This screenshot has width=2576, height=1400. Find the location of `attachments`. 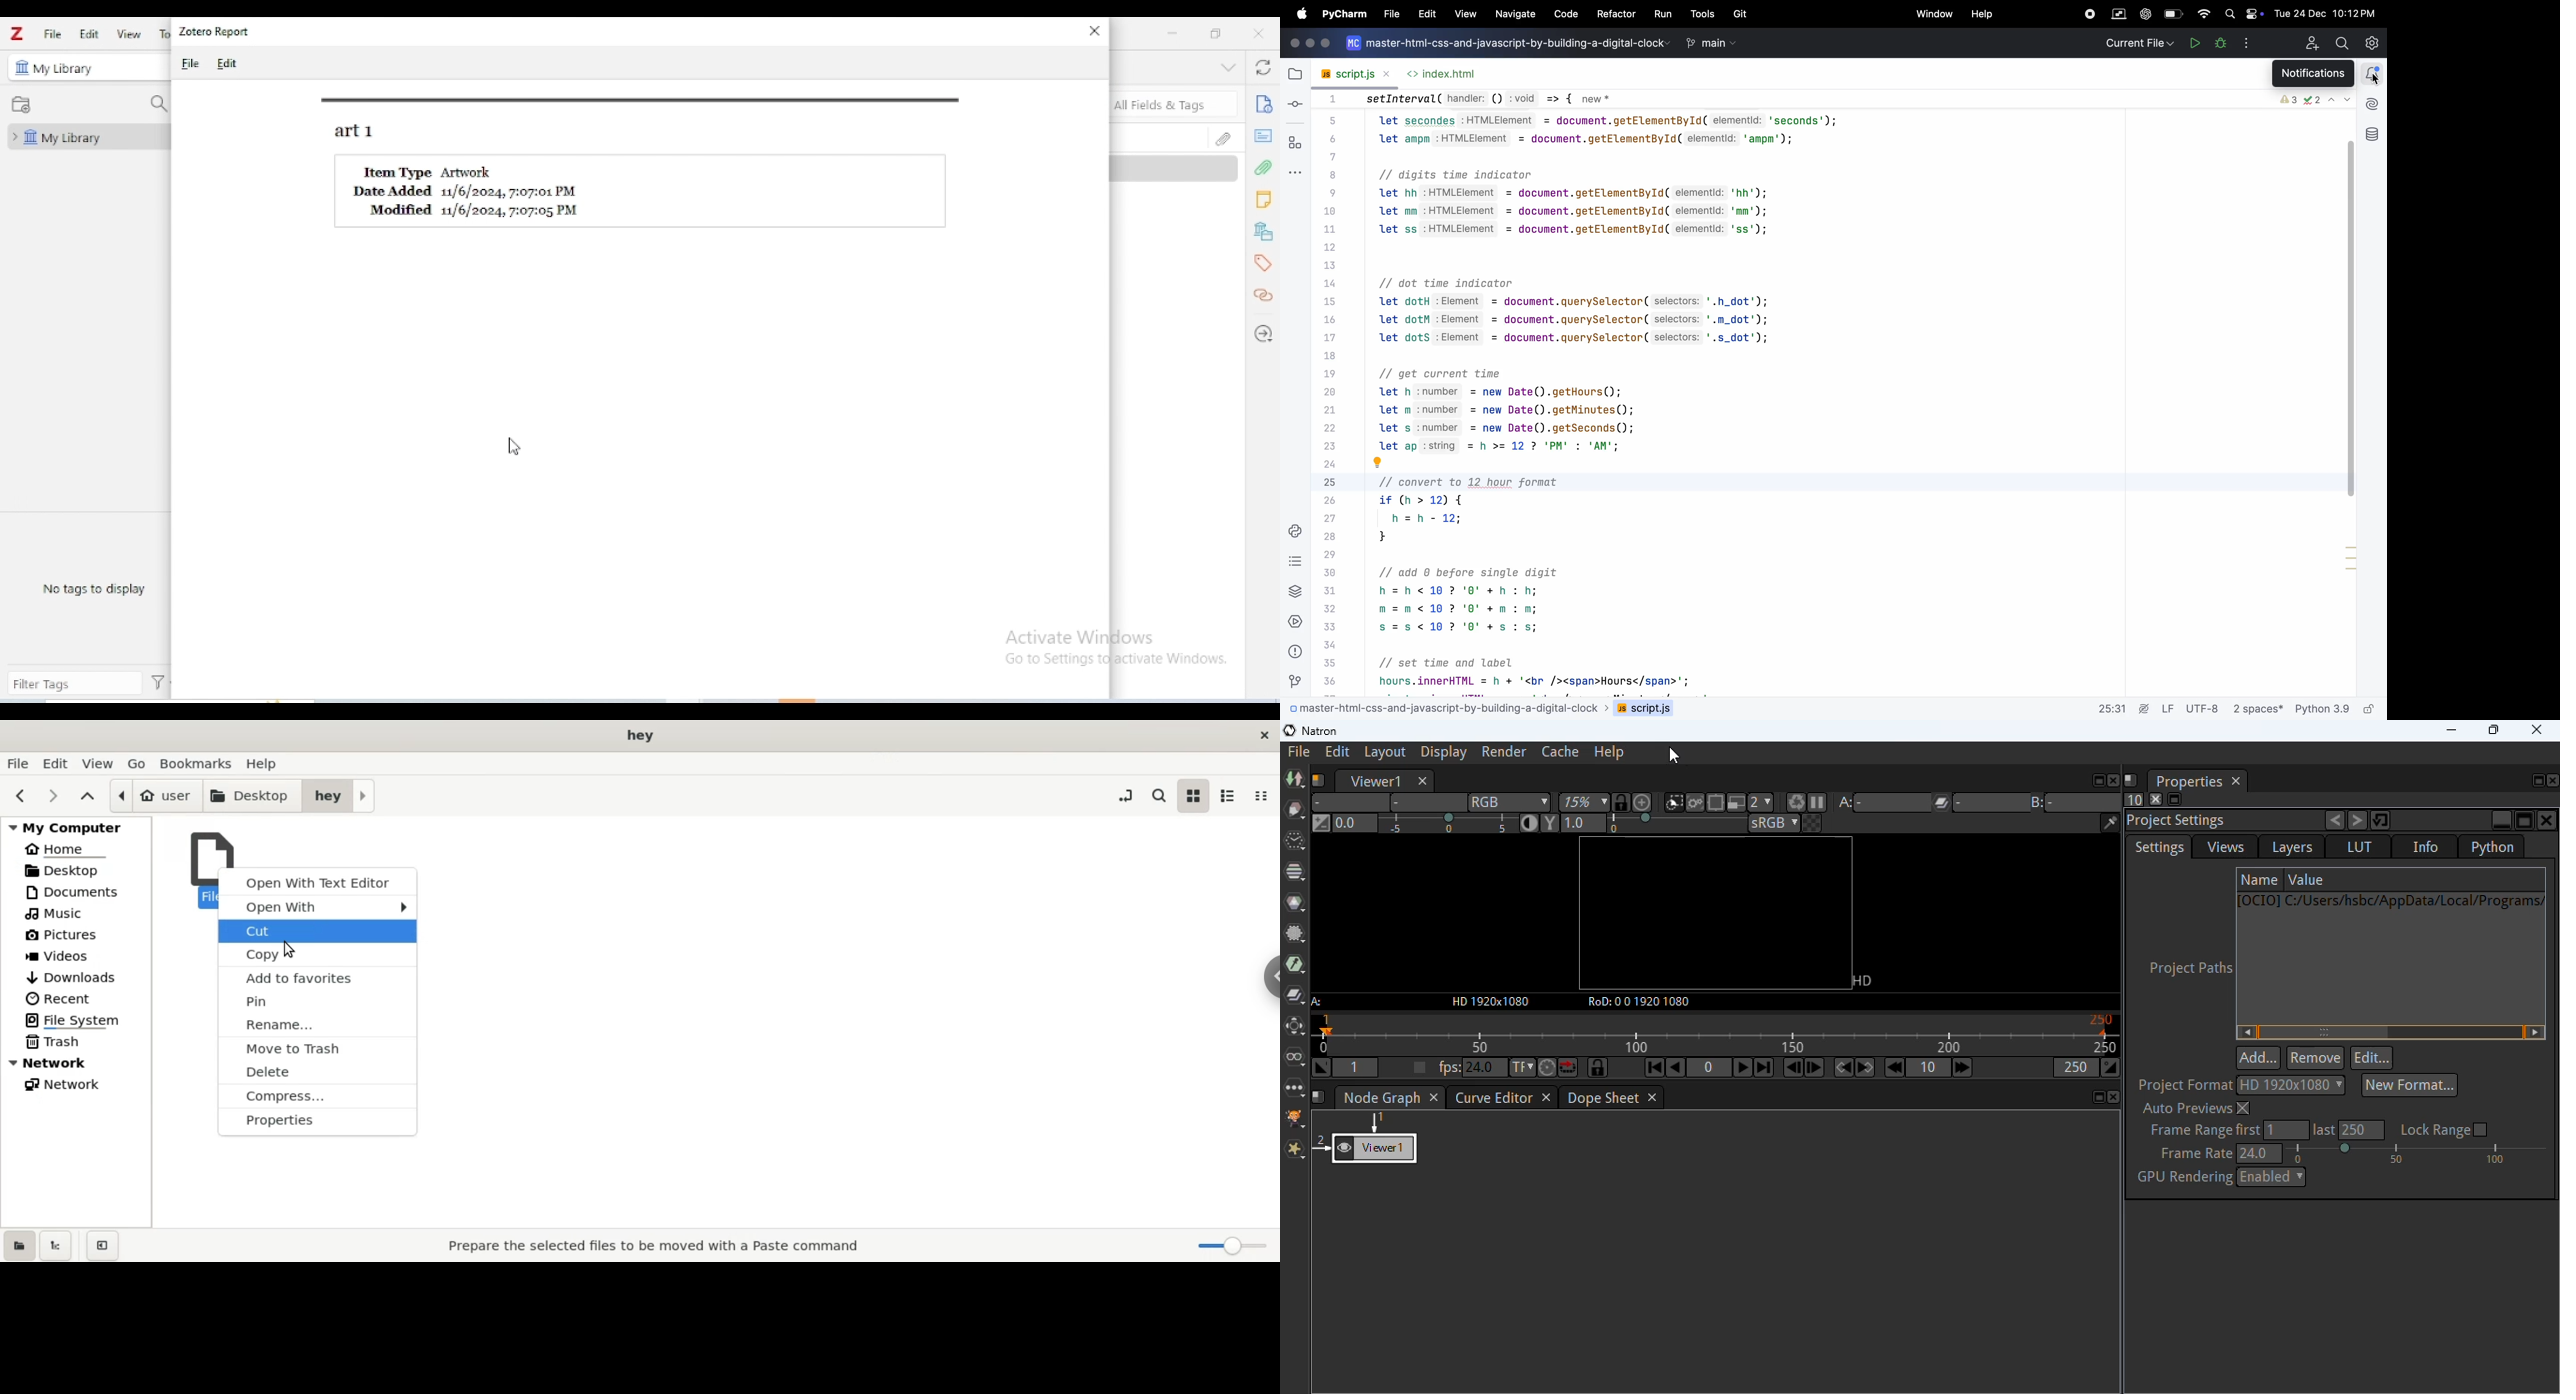

attachments is located at coordinates (1264, 169).